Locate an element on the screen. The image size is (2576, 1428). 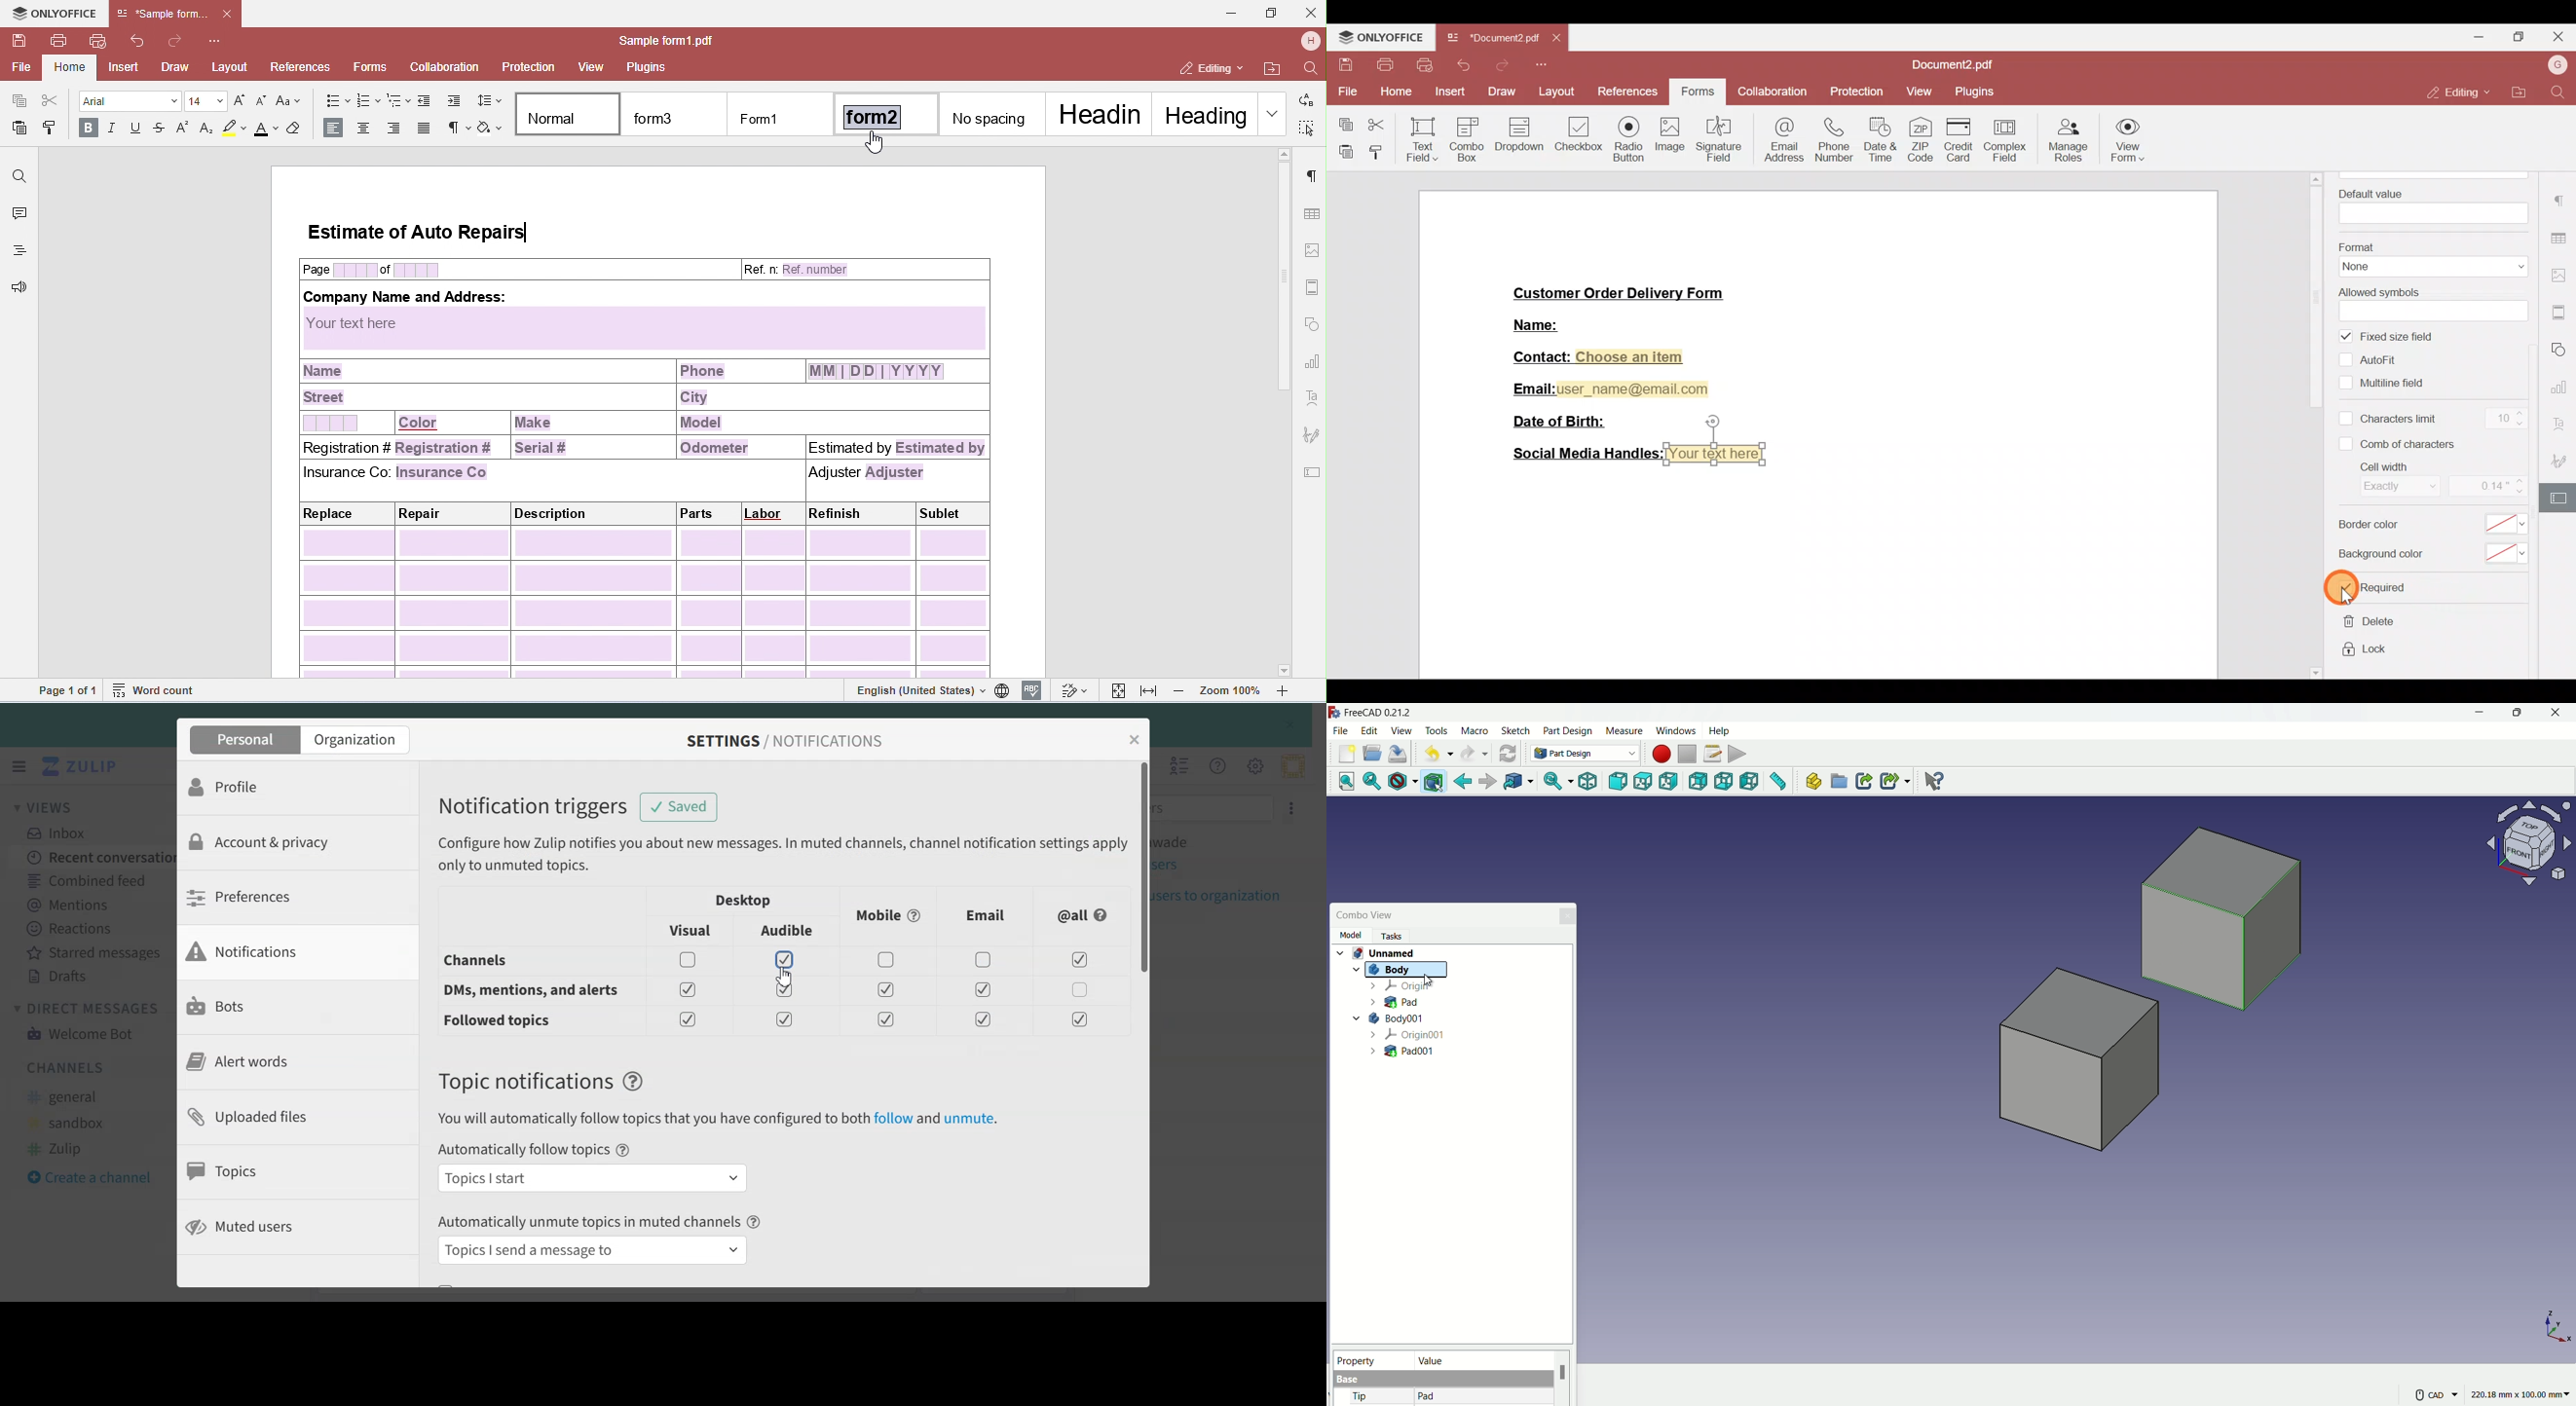
Inbox is located at coordinates (63, 833).